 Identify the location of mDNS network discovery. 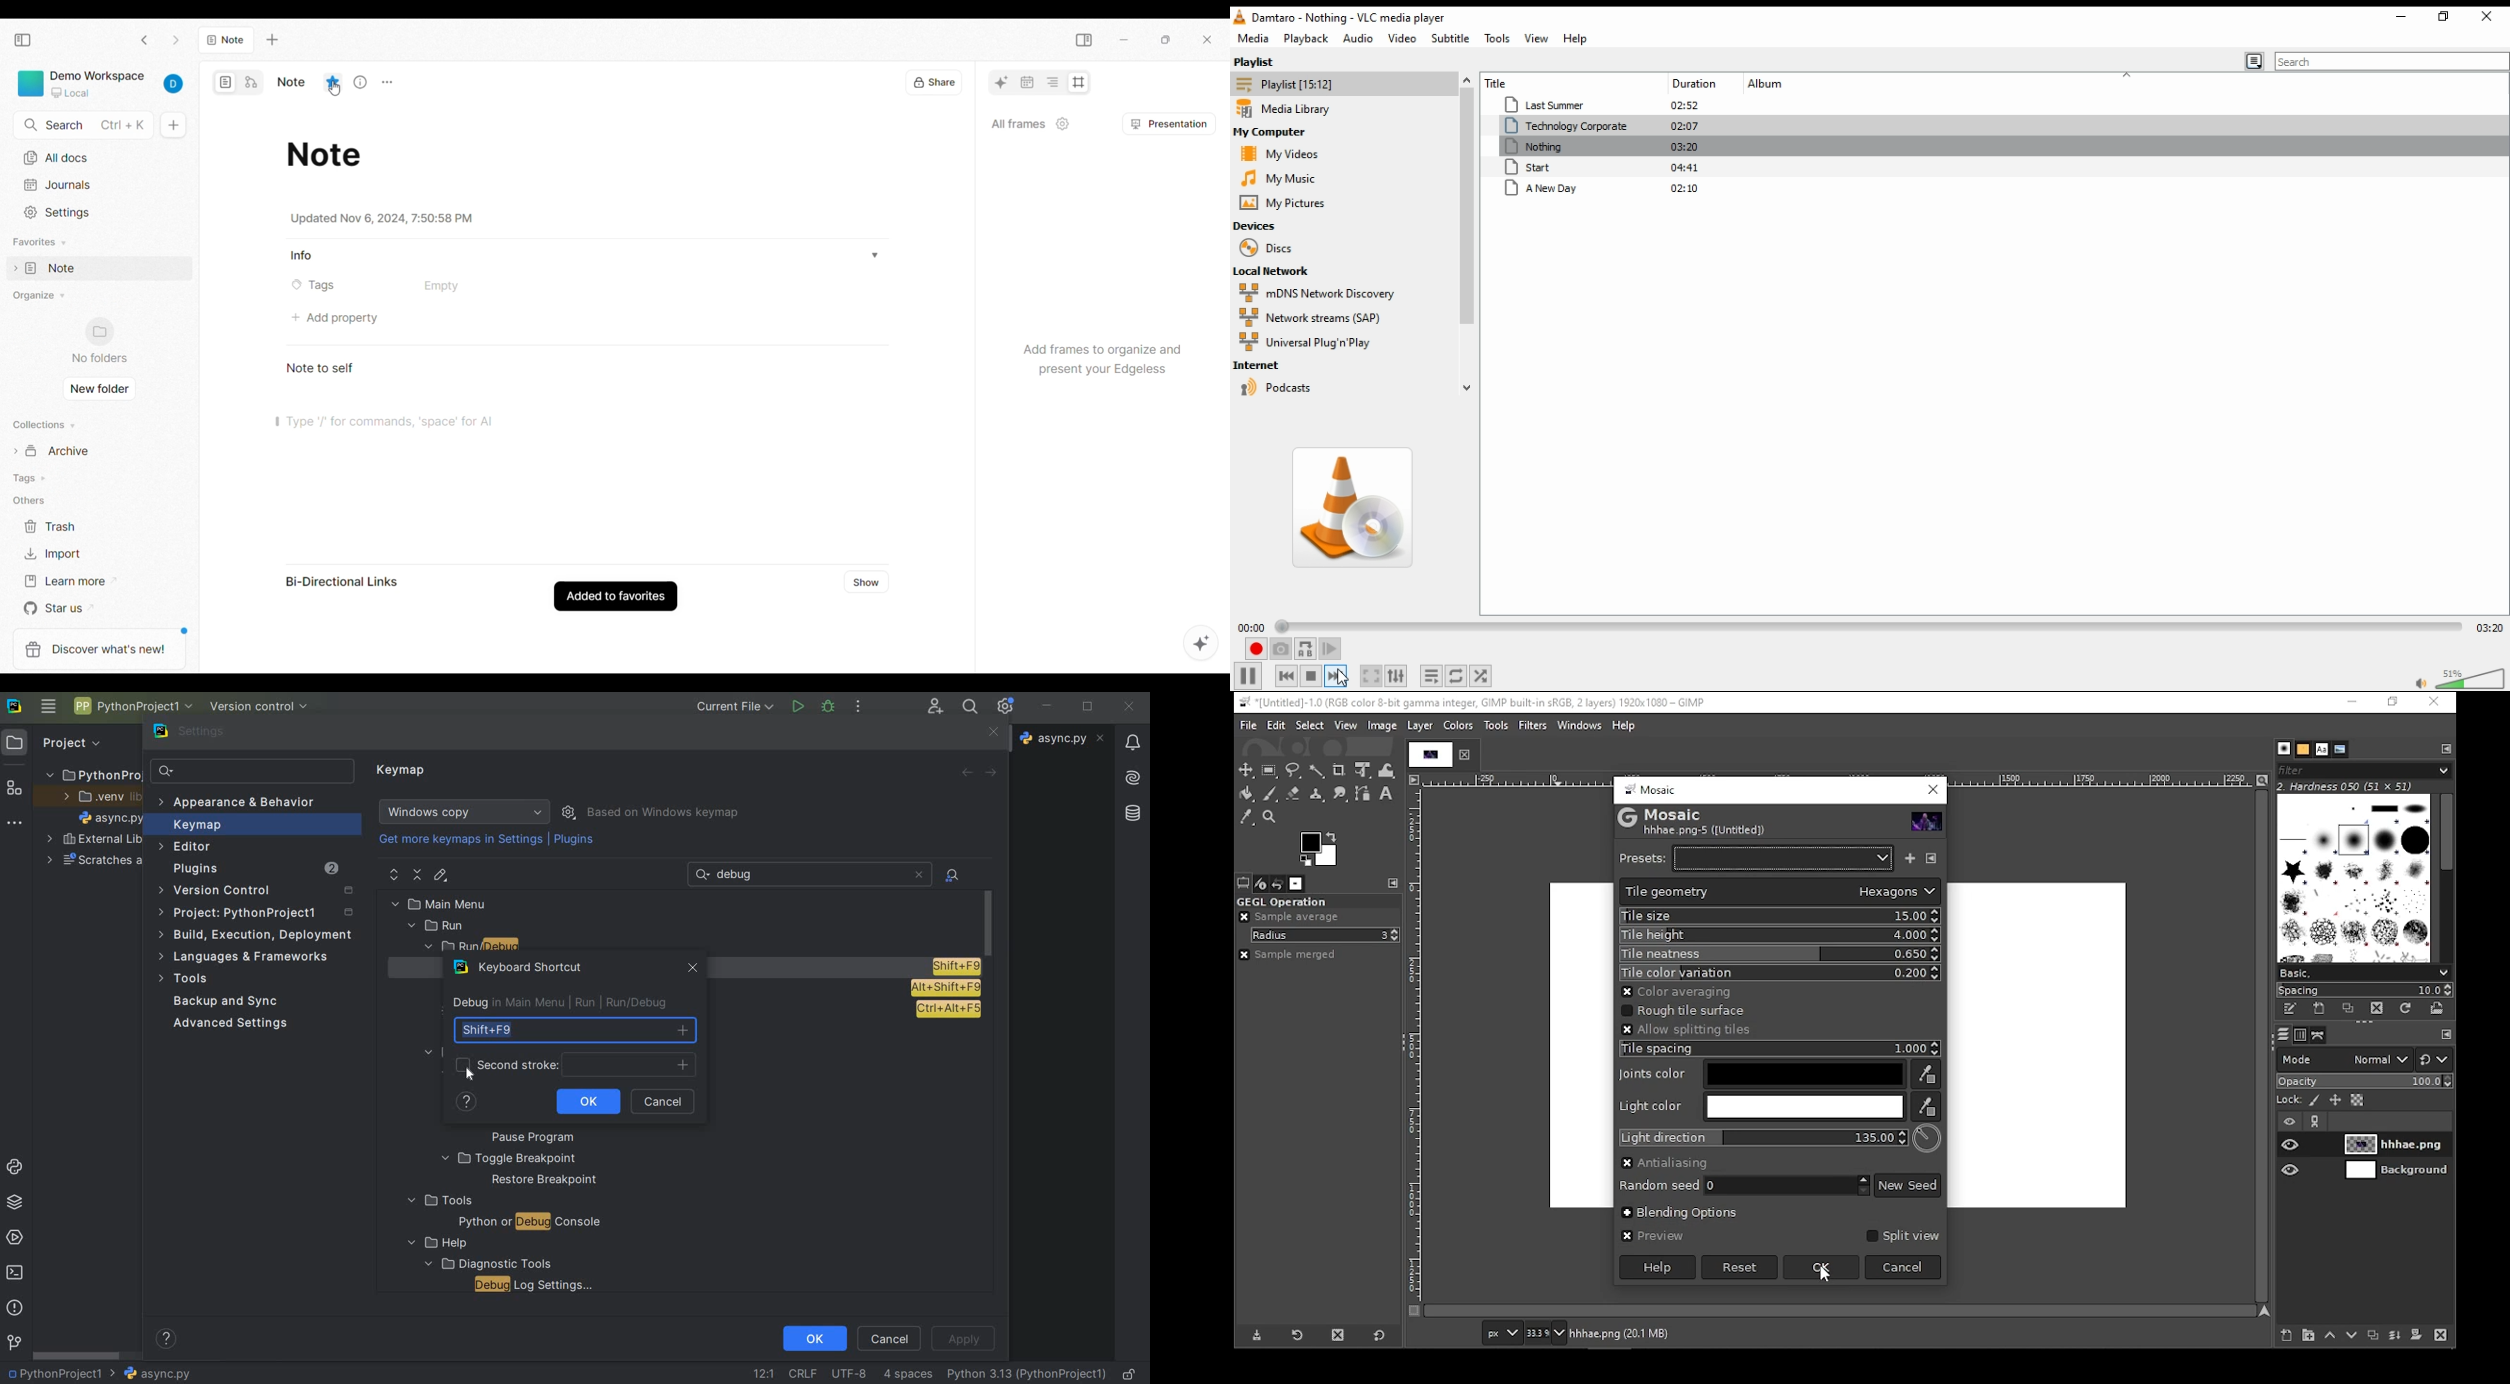
(1315, 294).